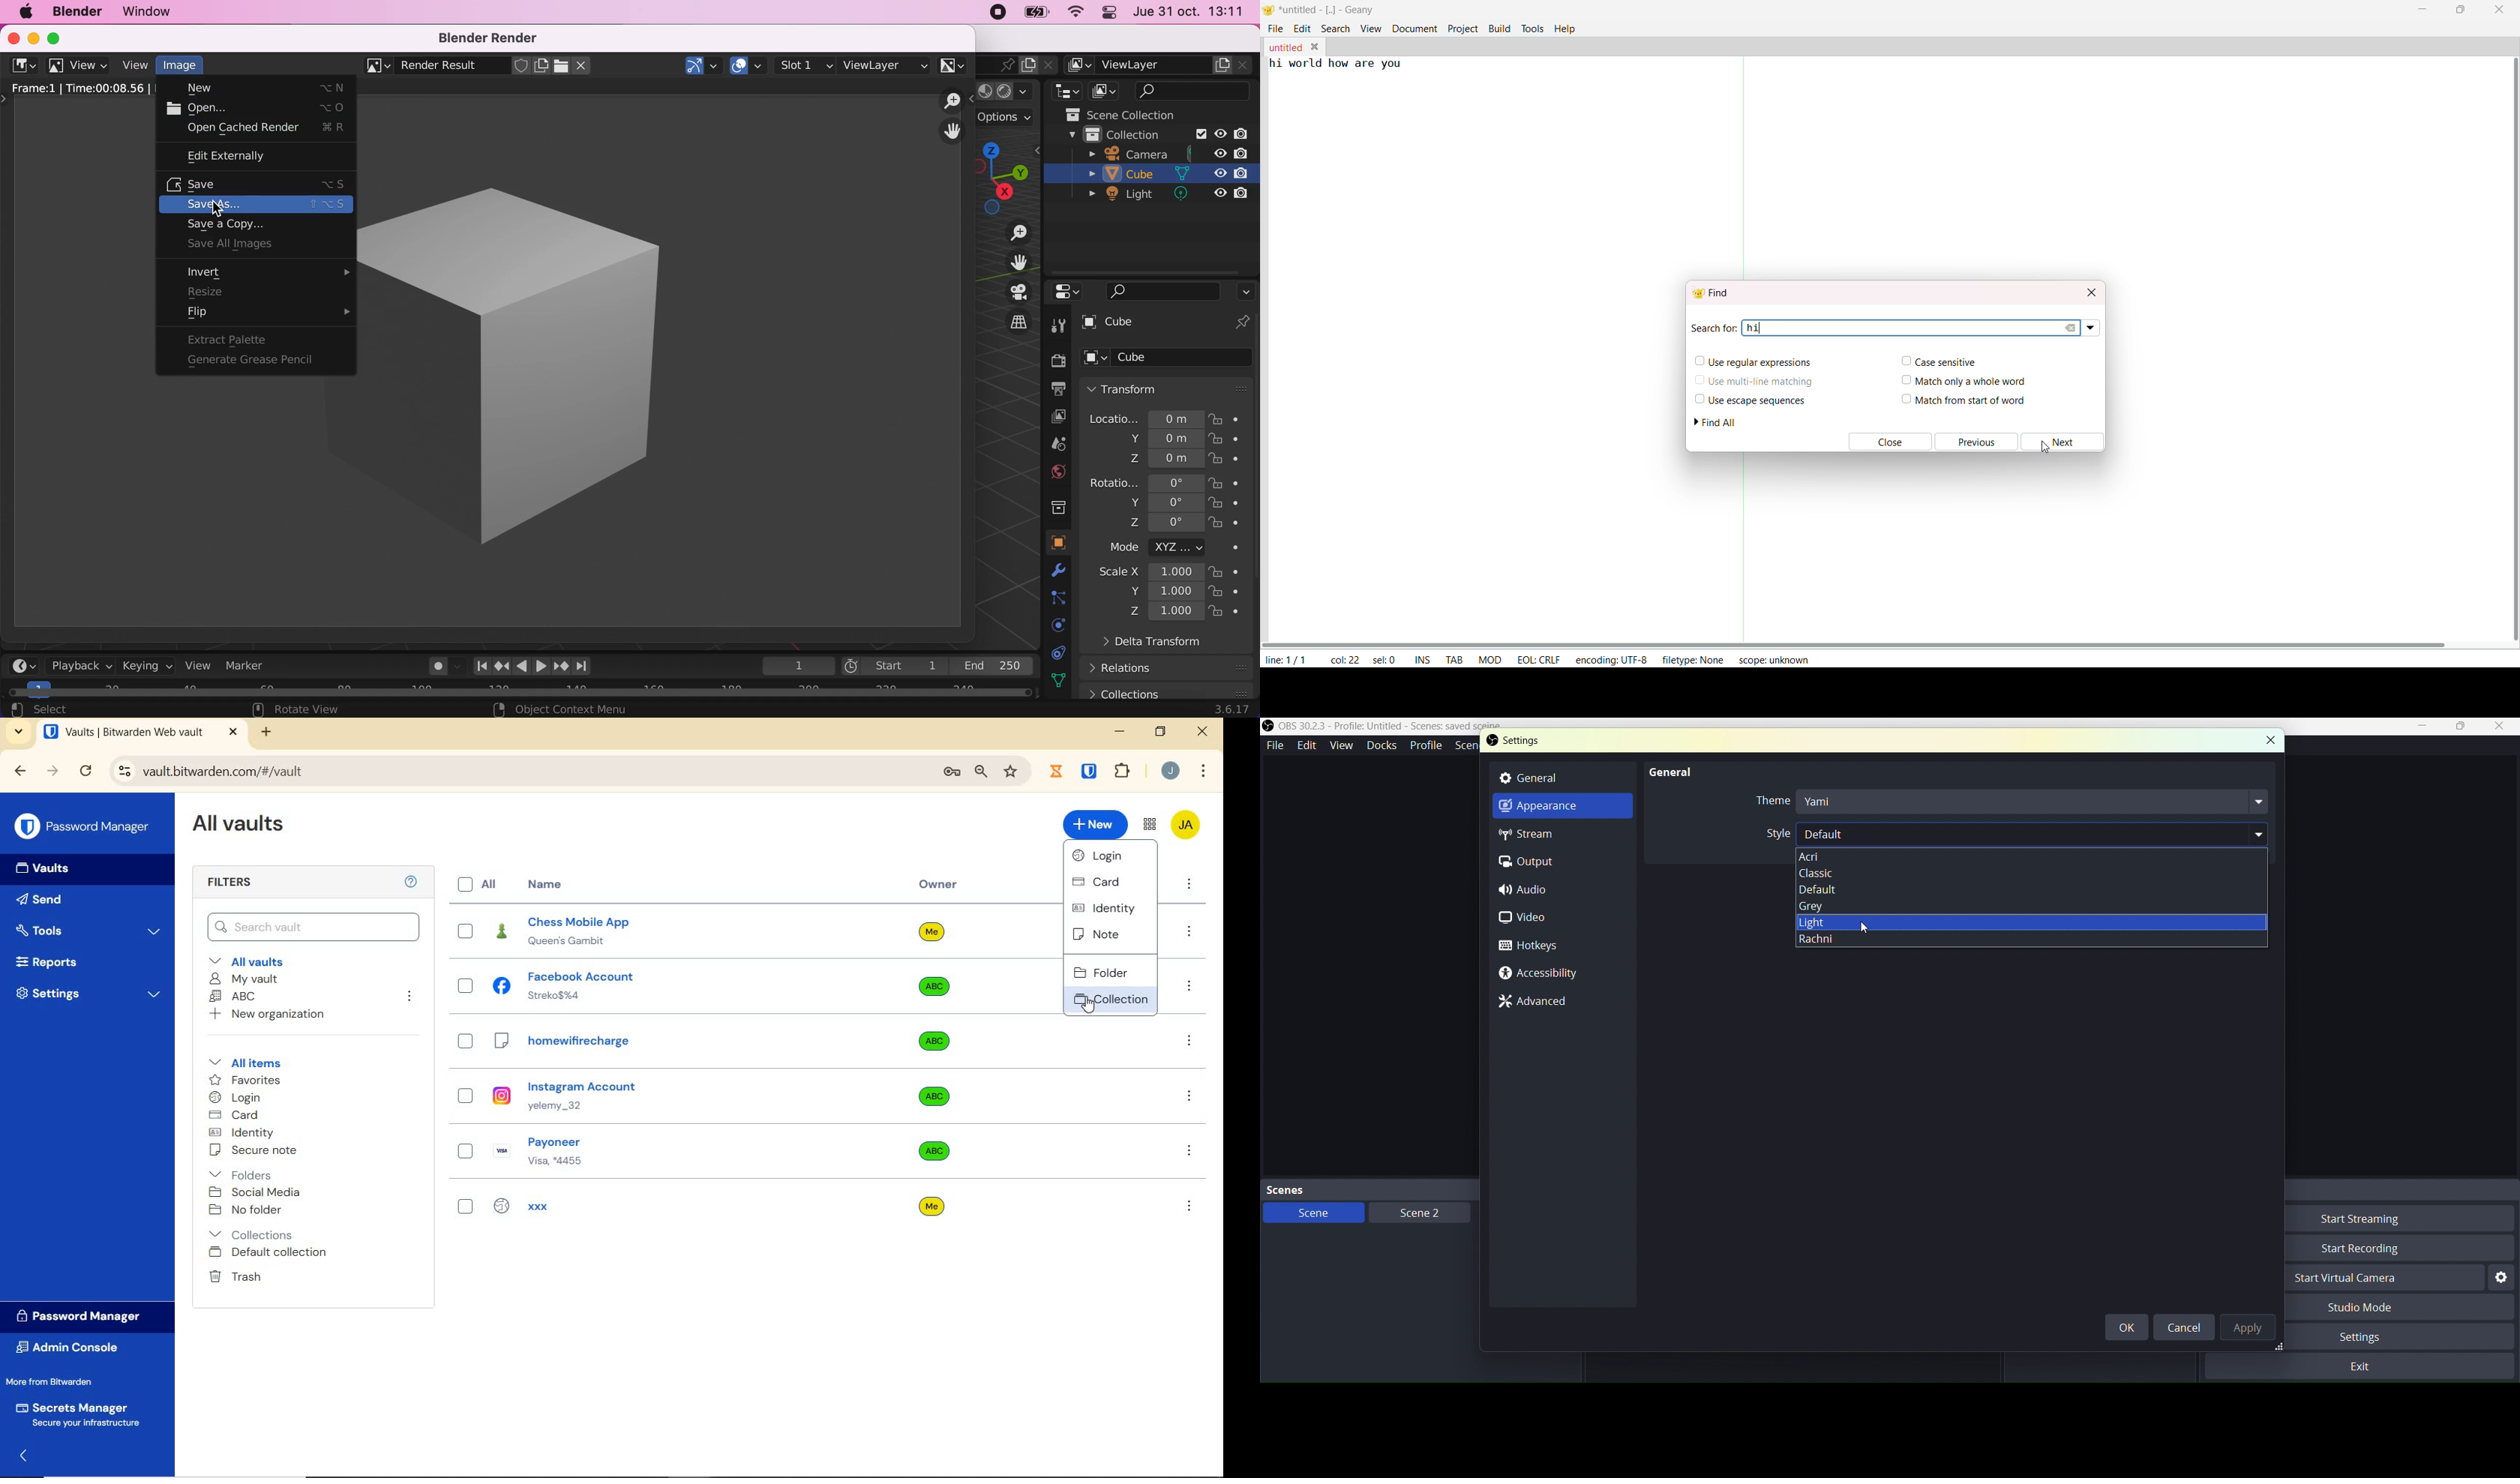  Describe the element at coordinates (1541, 1002) in the screenshot. I see `Advanced` at that location.